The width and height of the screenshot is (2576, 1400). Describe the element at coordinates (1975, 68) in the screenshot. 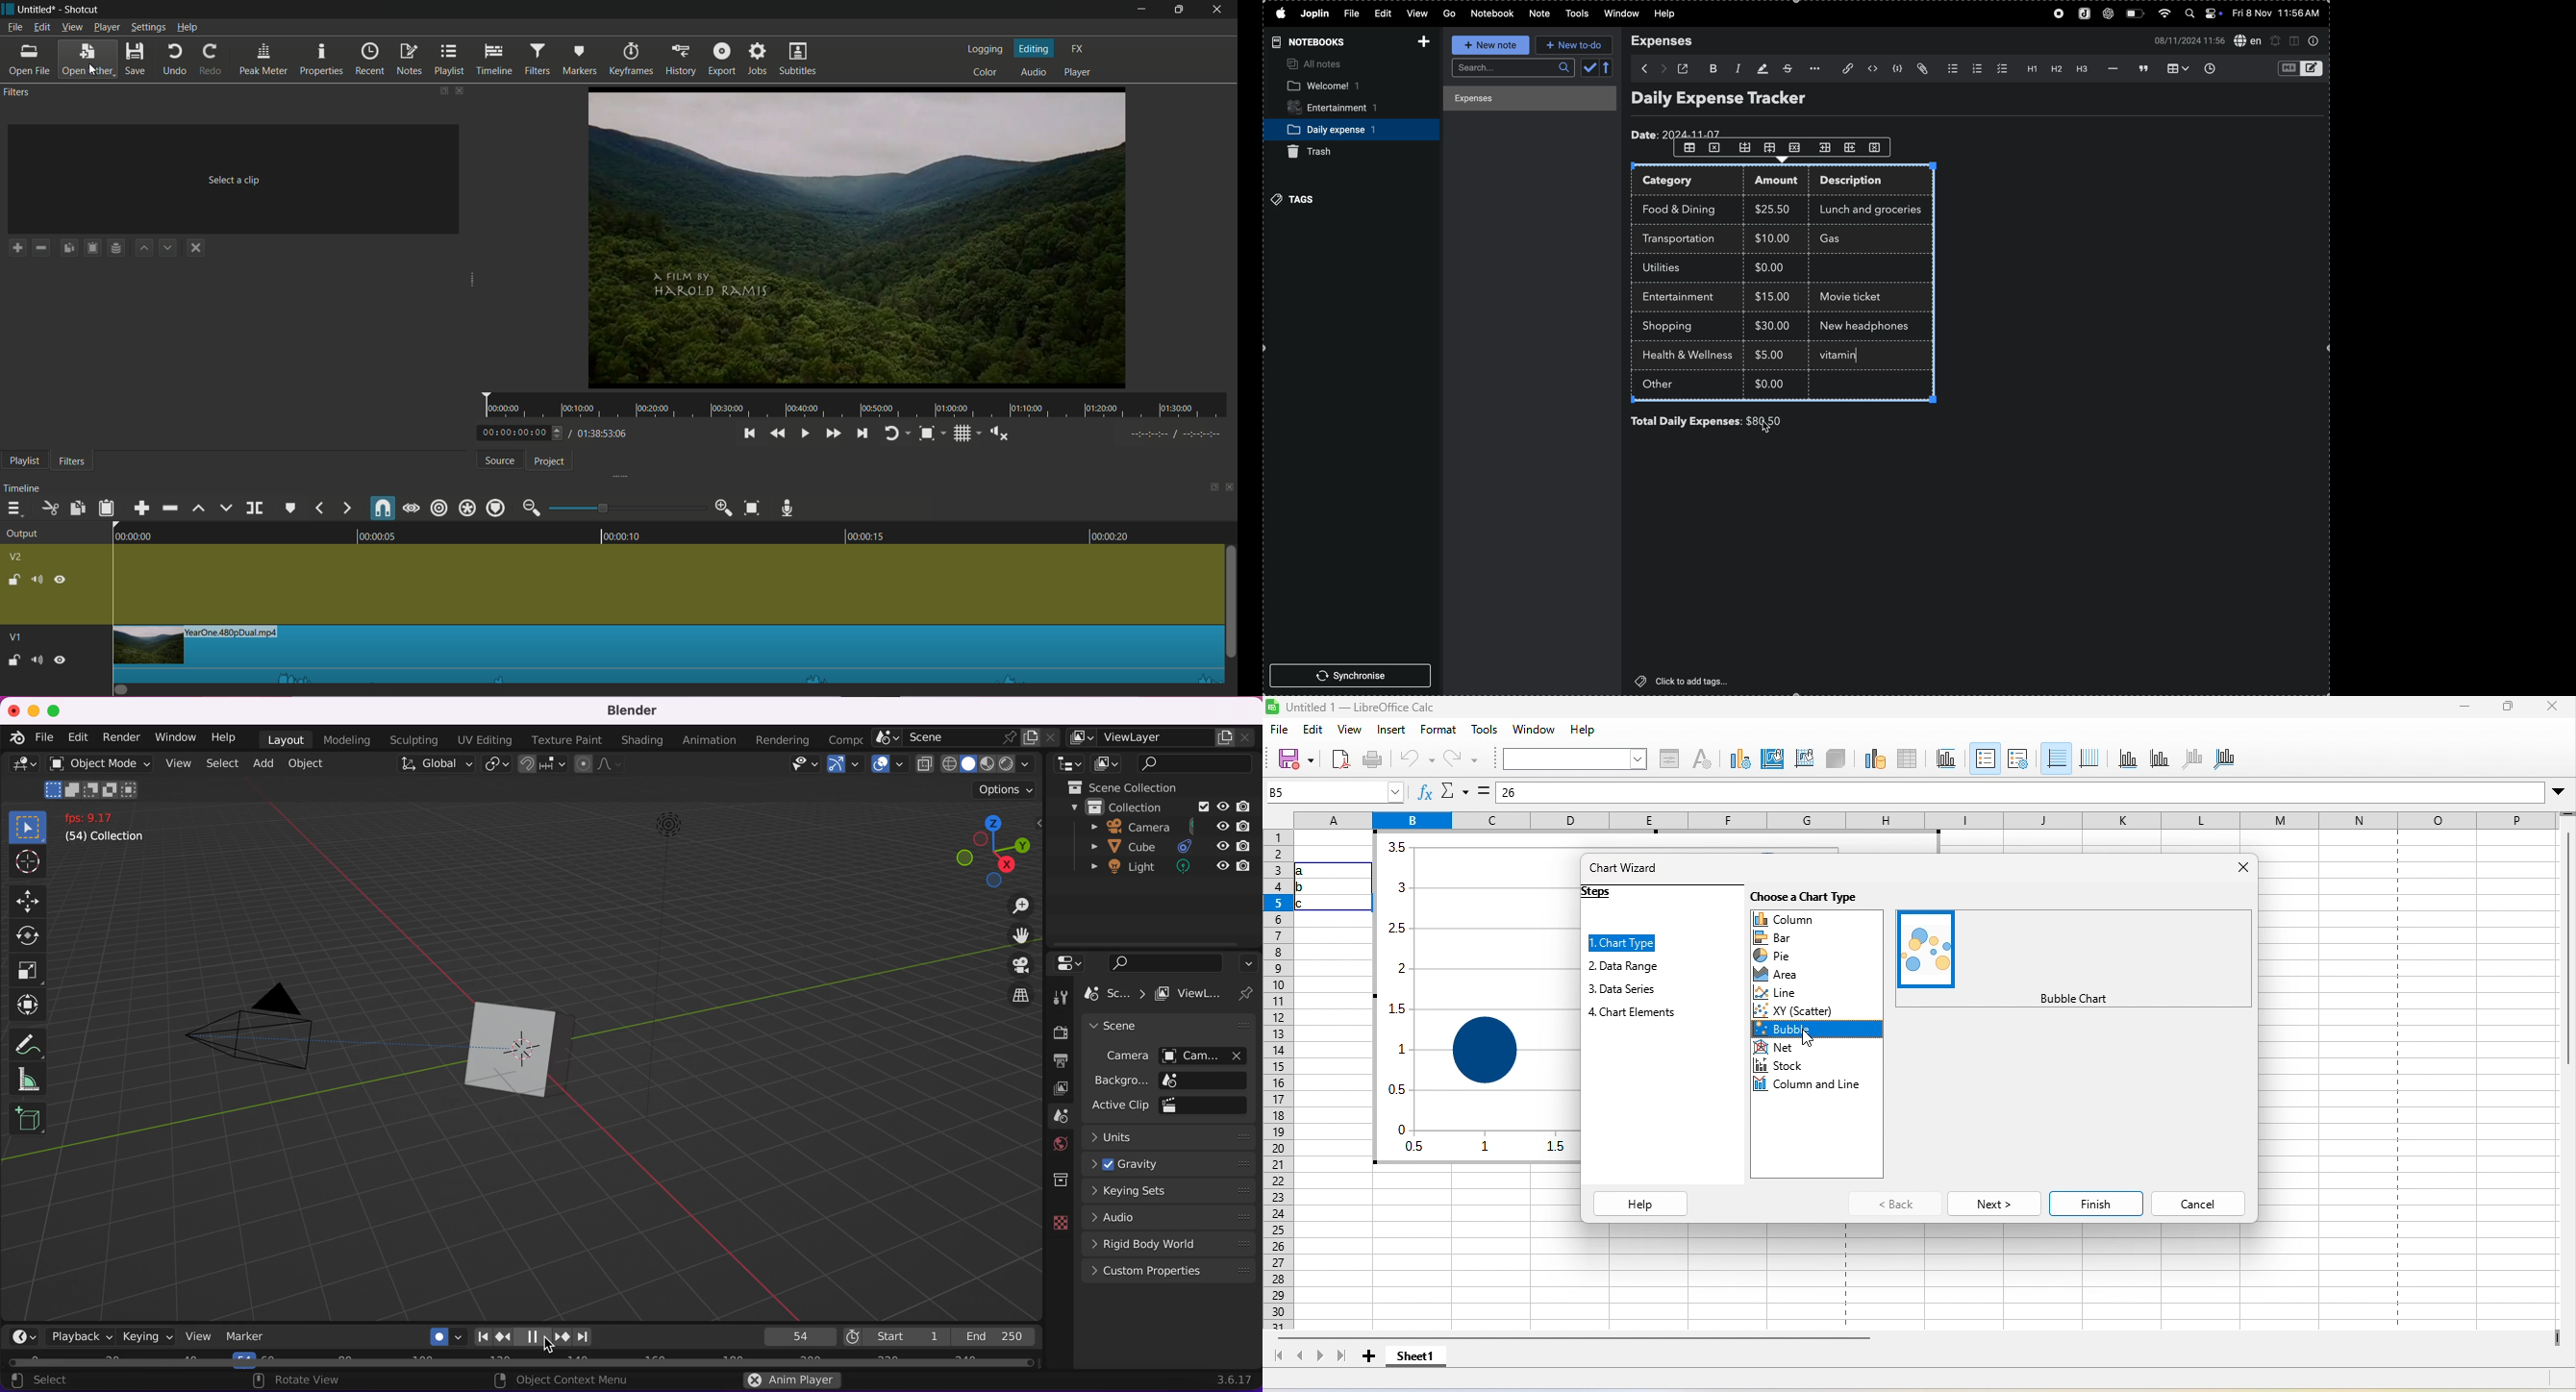

I see `numberlist` at that location.